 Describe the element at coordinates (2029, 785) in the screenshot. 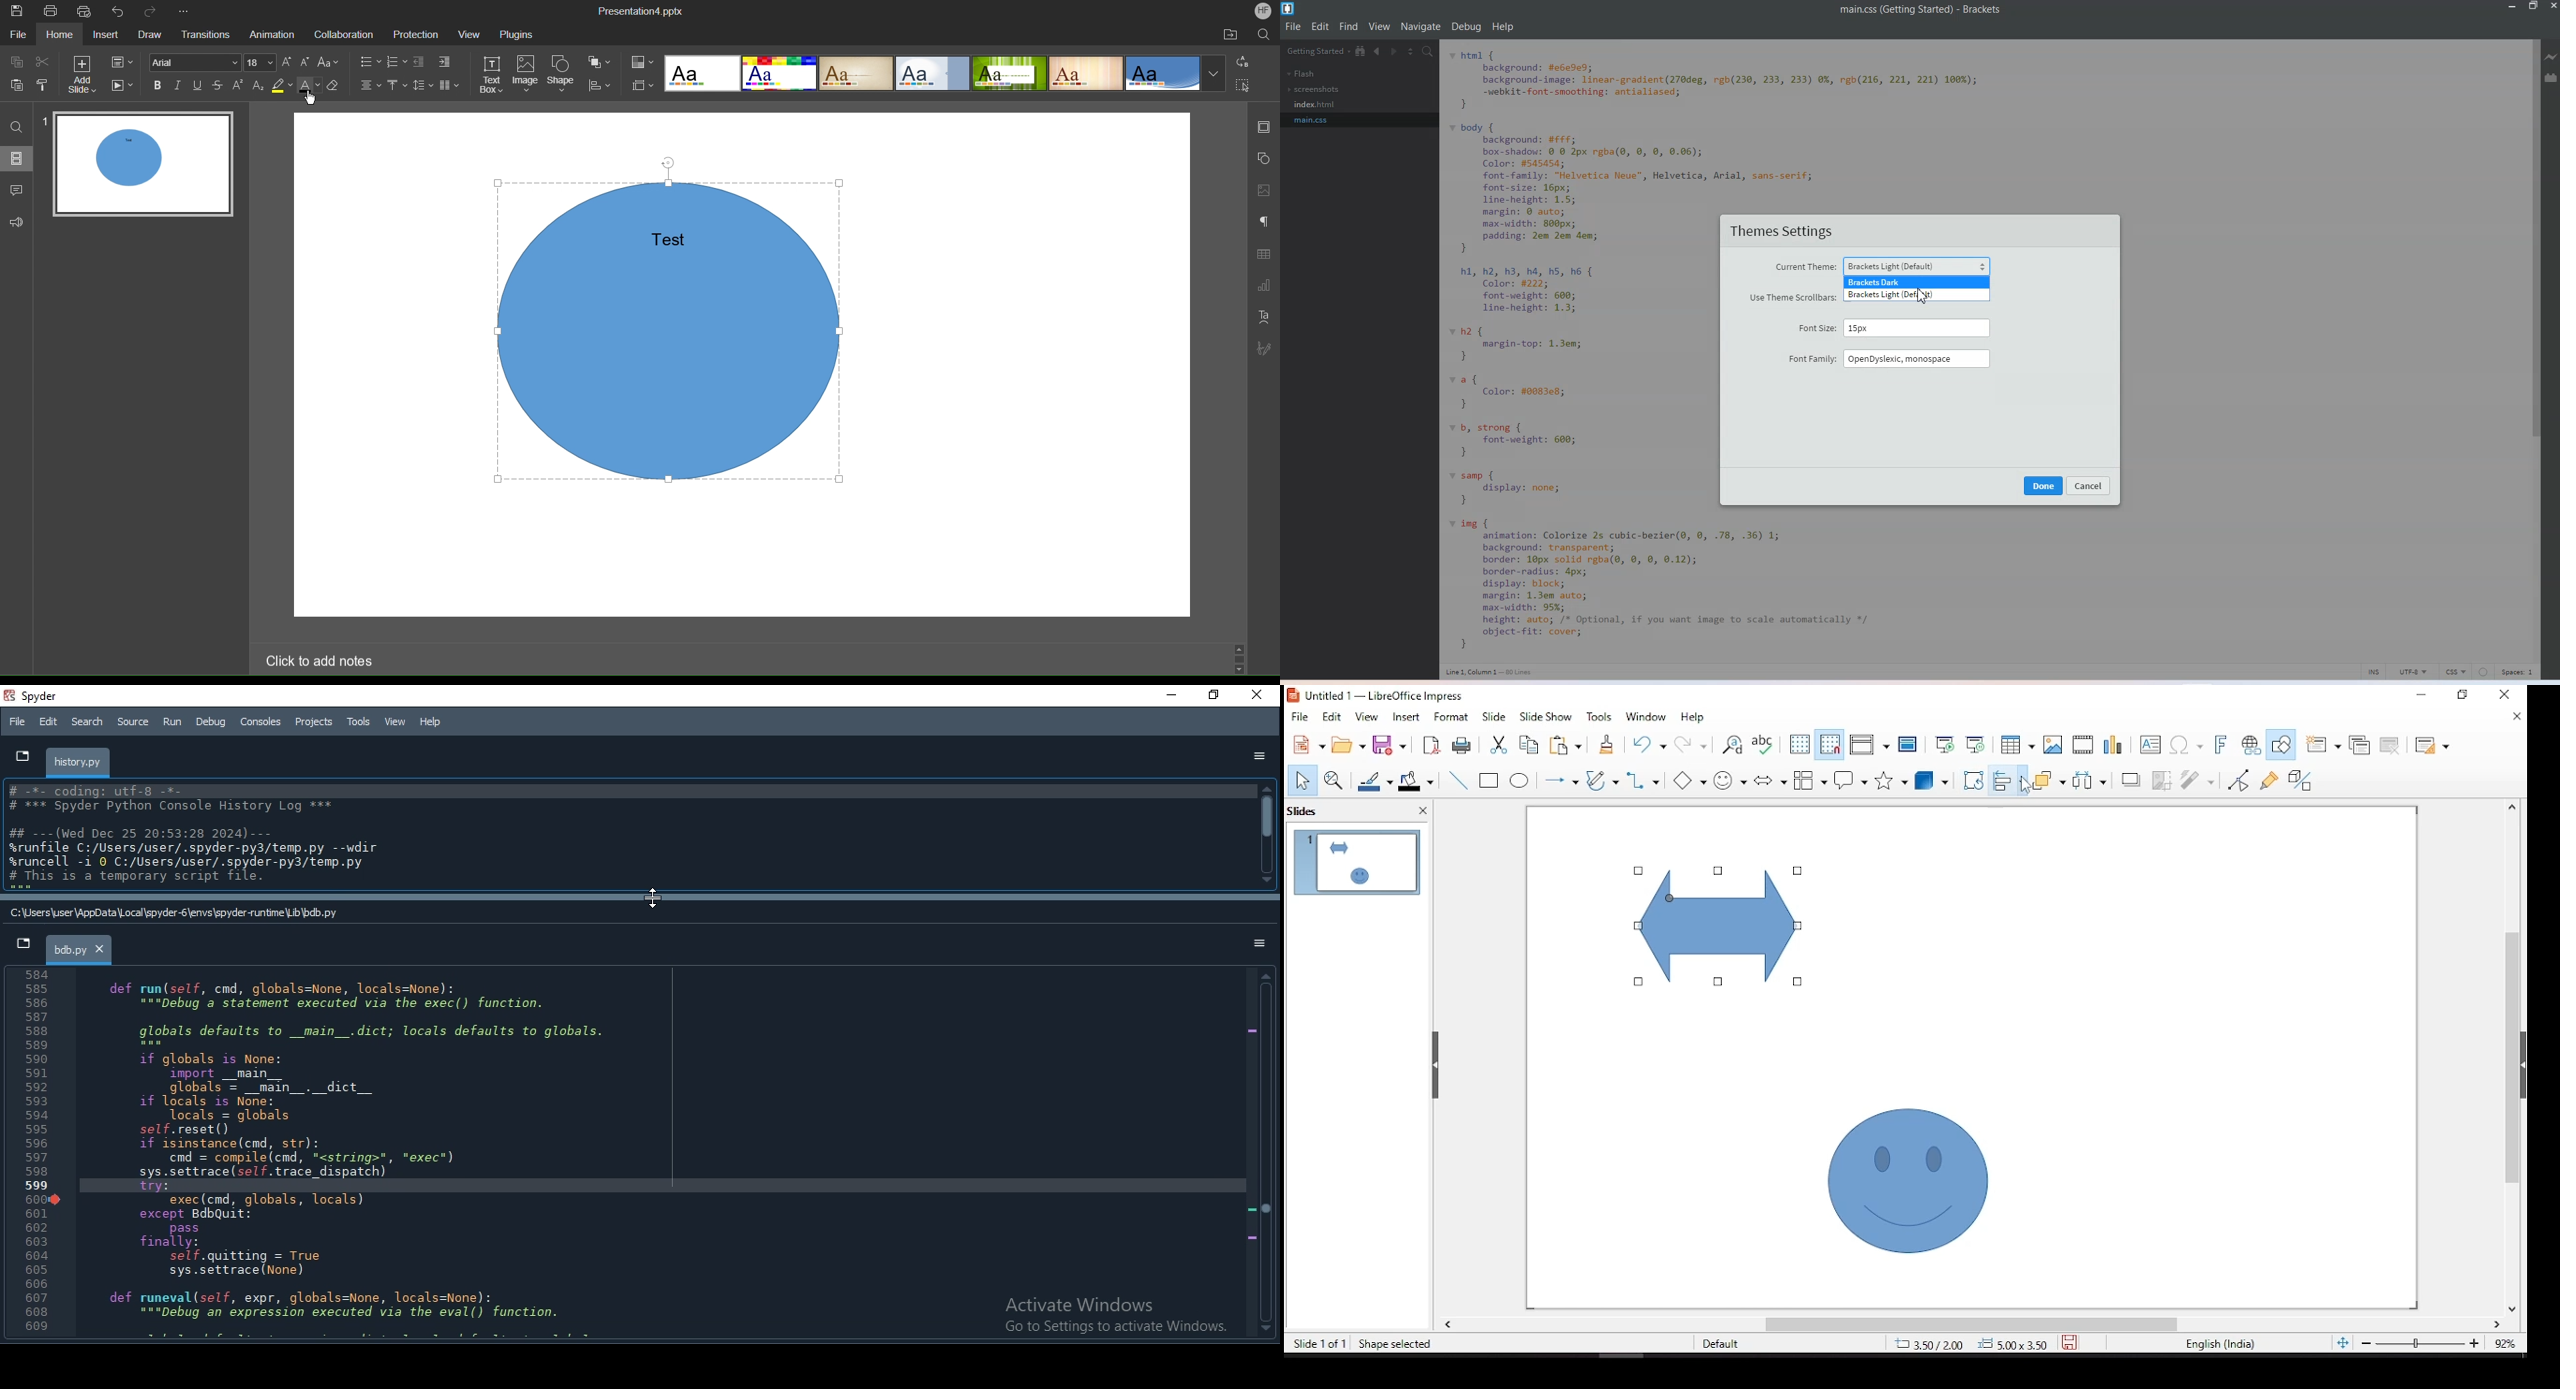

I see `mouse pointer` at that location.